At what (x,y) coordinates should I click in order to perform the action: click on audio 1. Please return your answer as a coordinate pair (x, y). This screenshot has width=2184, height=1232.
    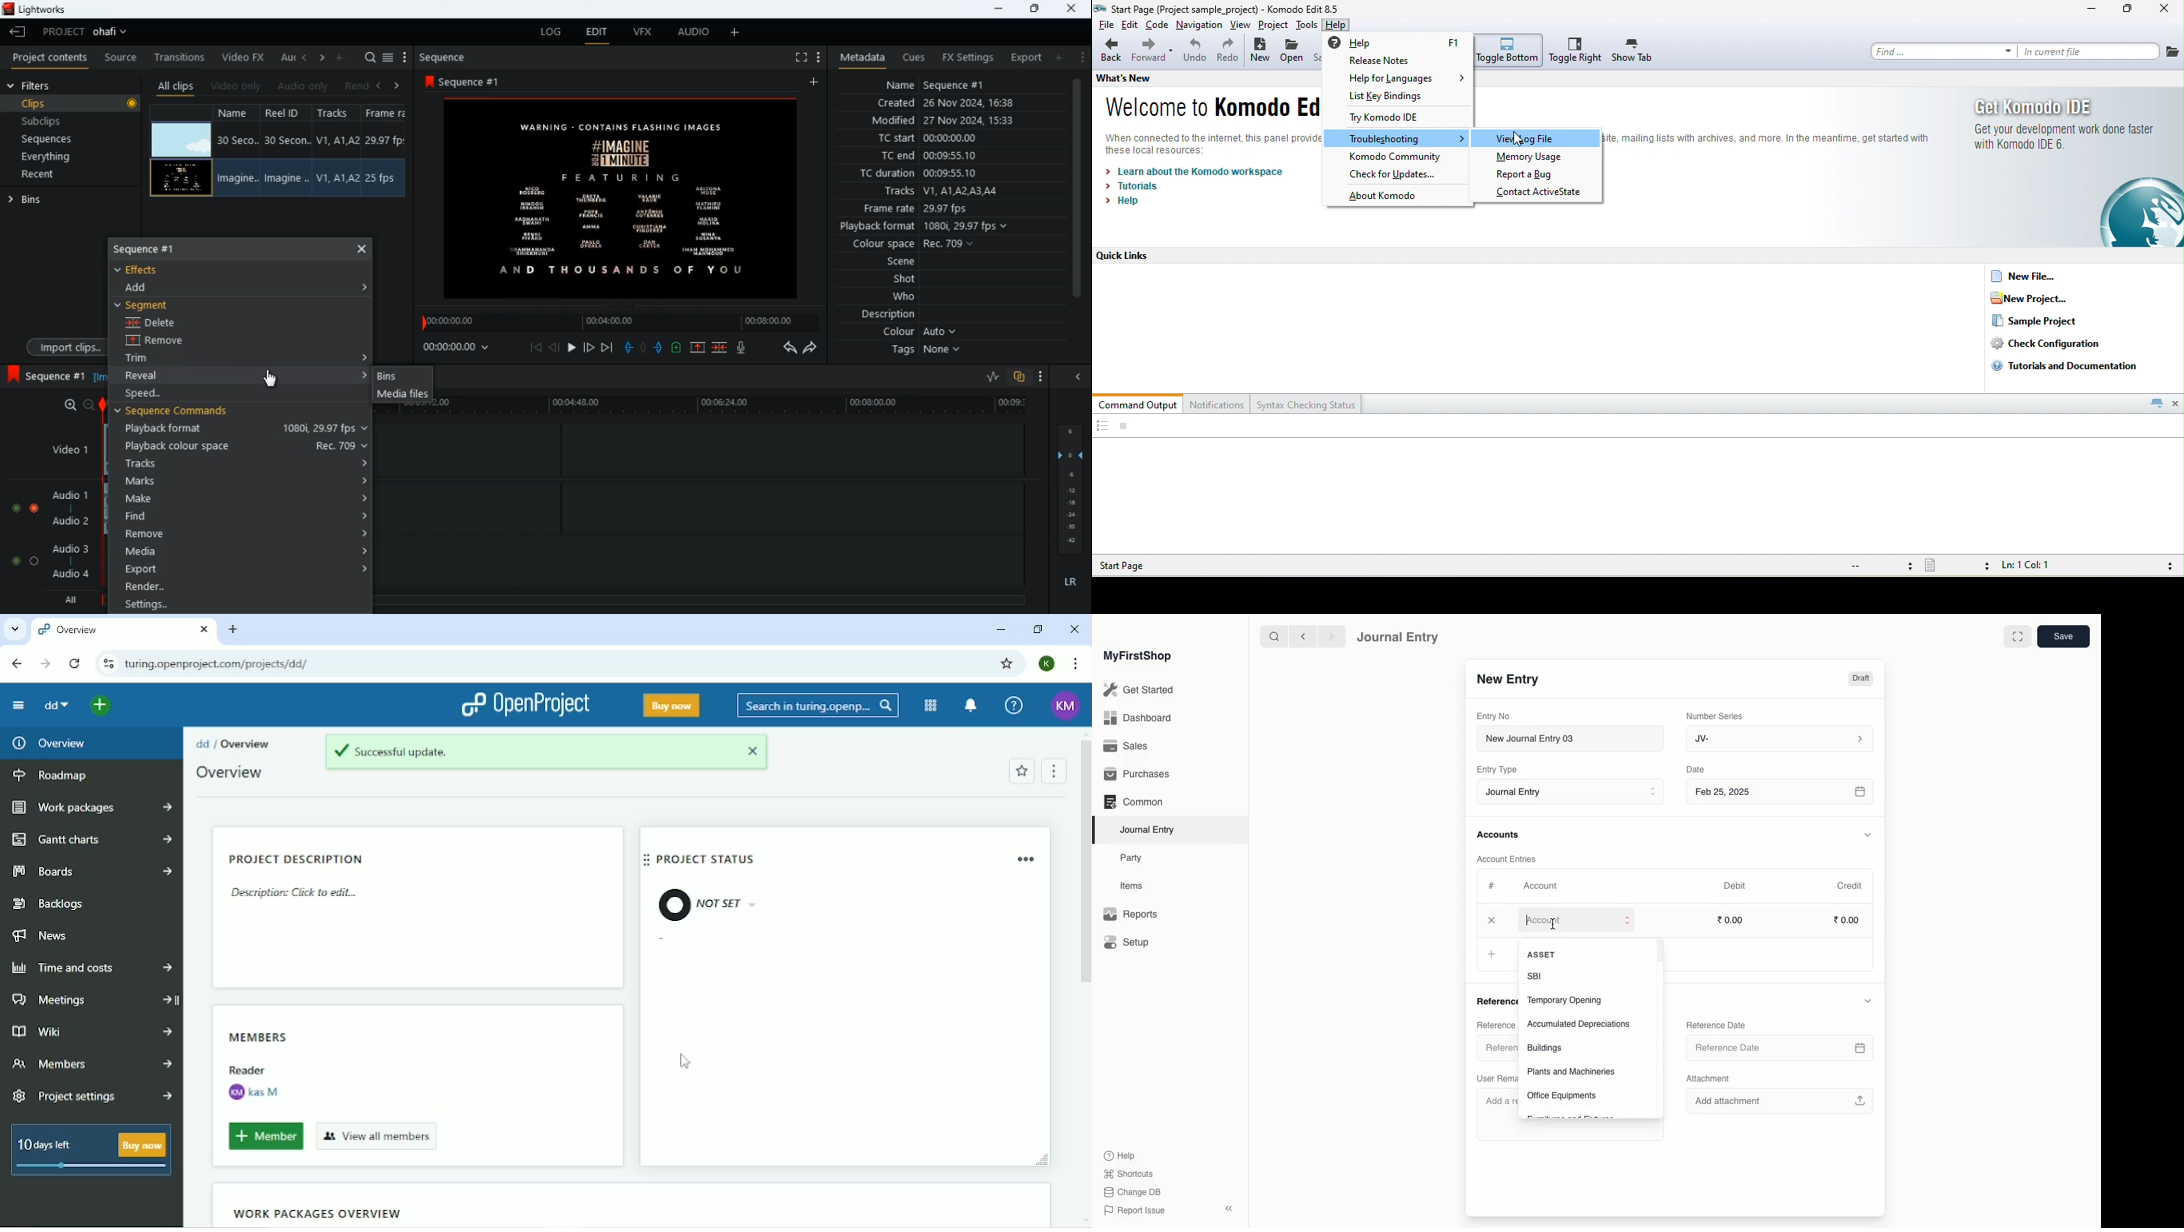
    Looking at the image, I should click on (72, 498).